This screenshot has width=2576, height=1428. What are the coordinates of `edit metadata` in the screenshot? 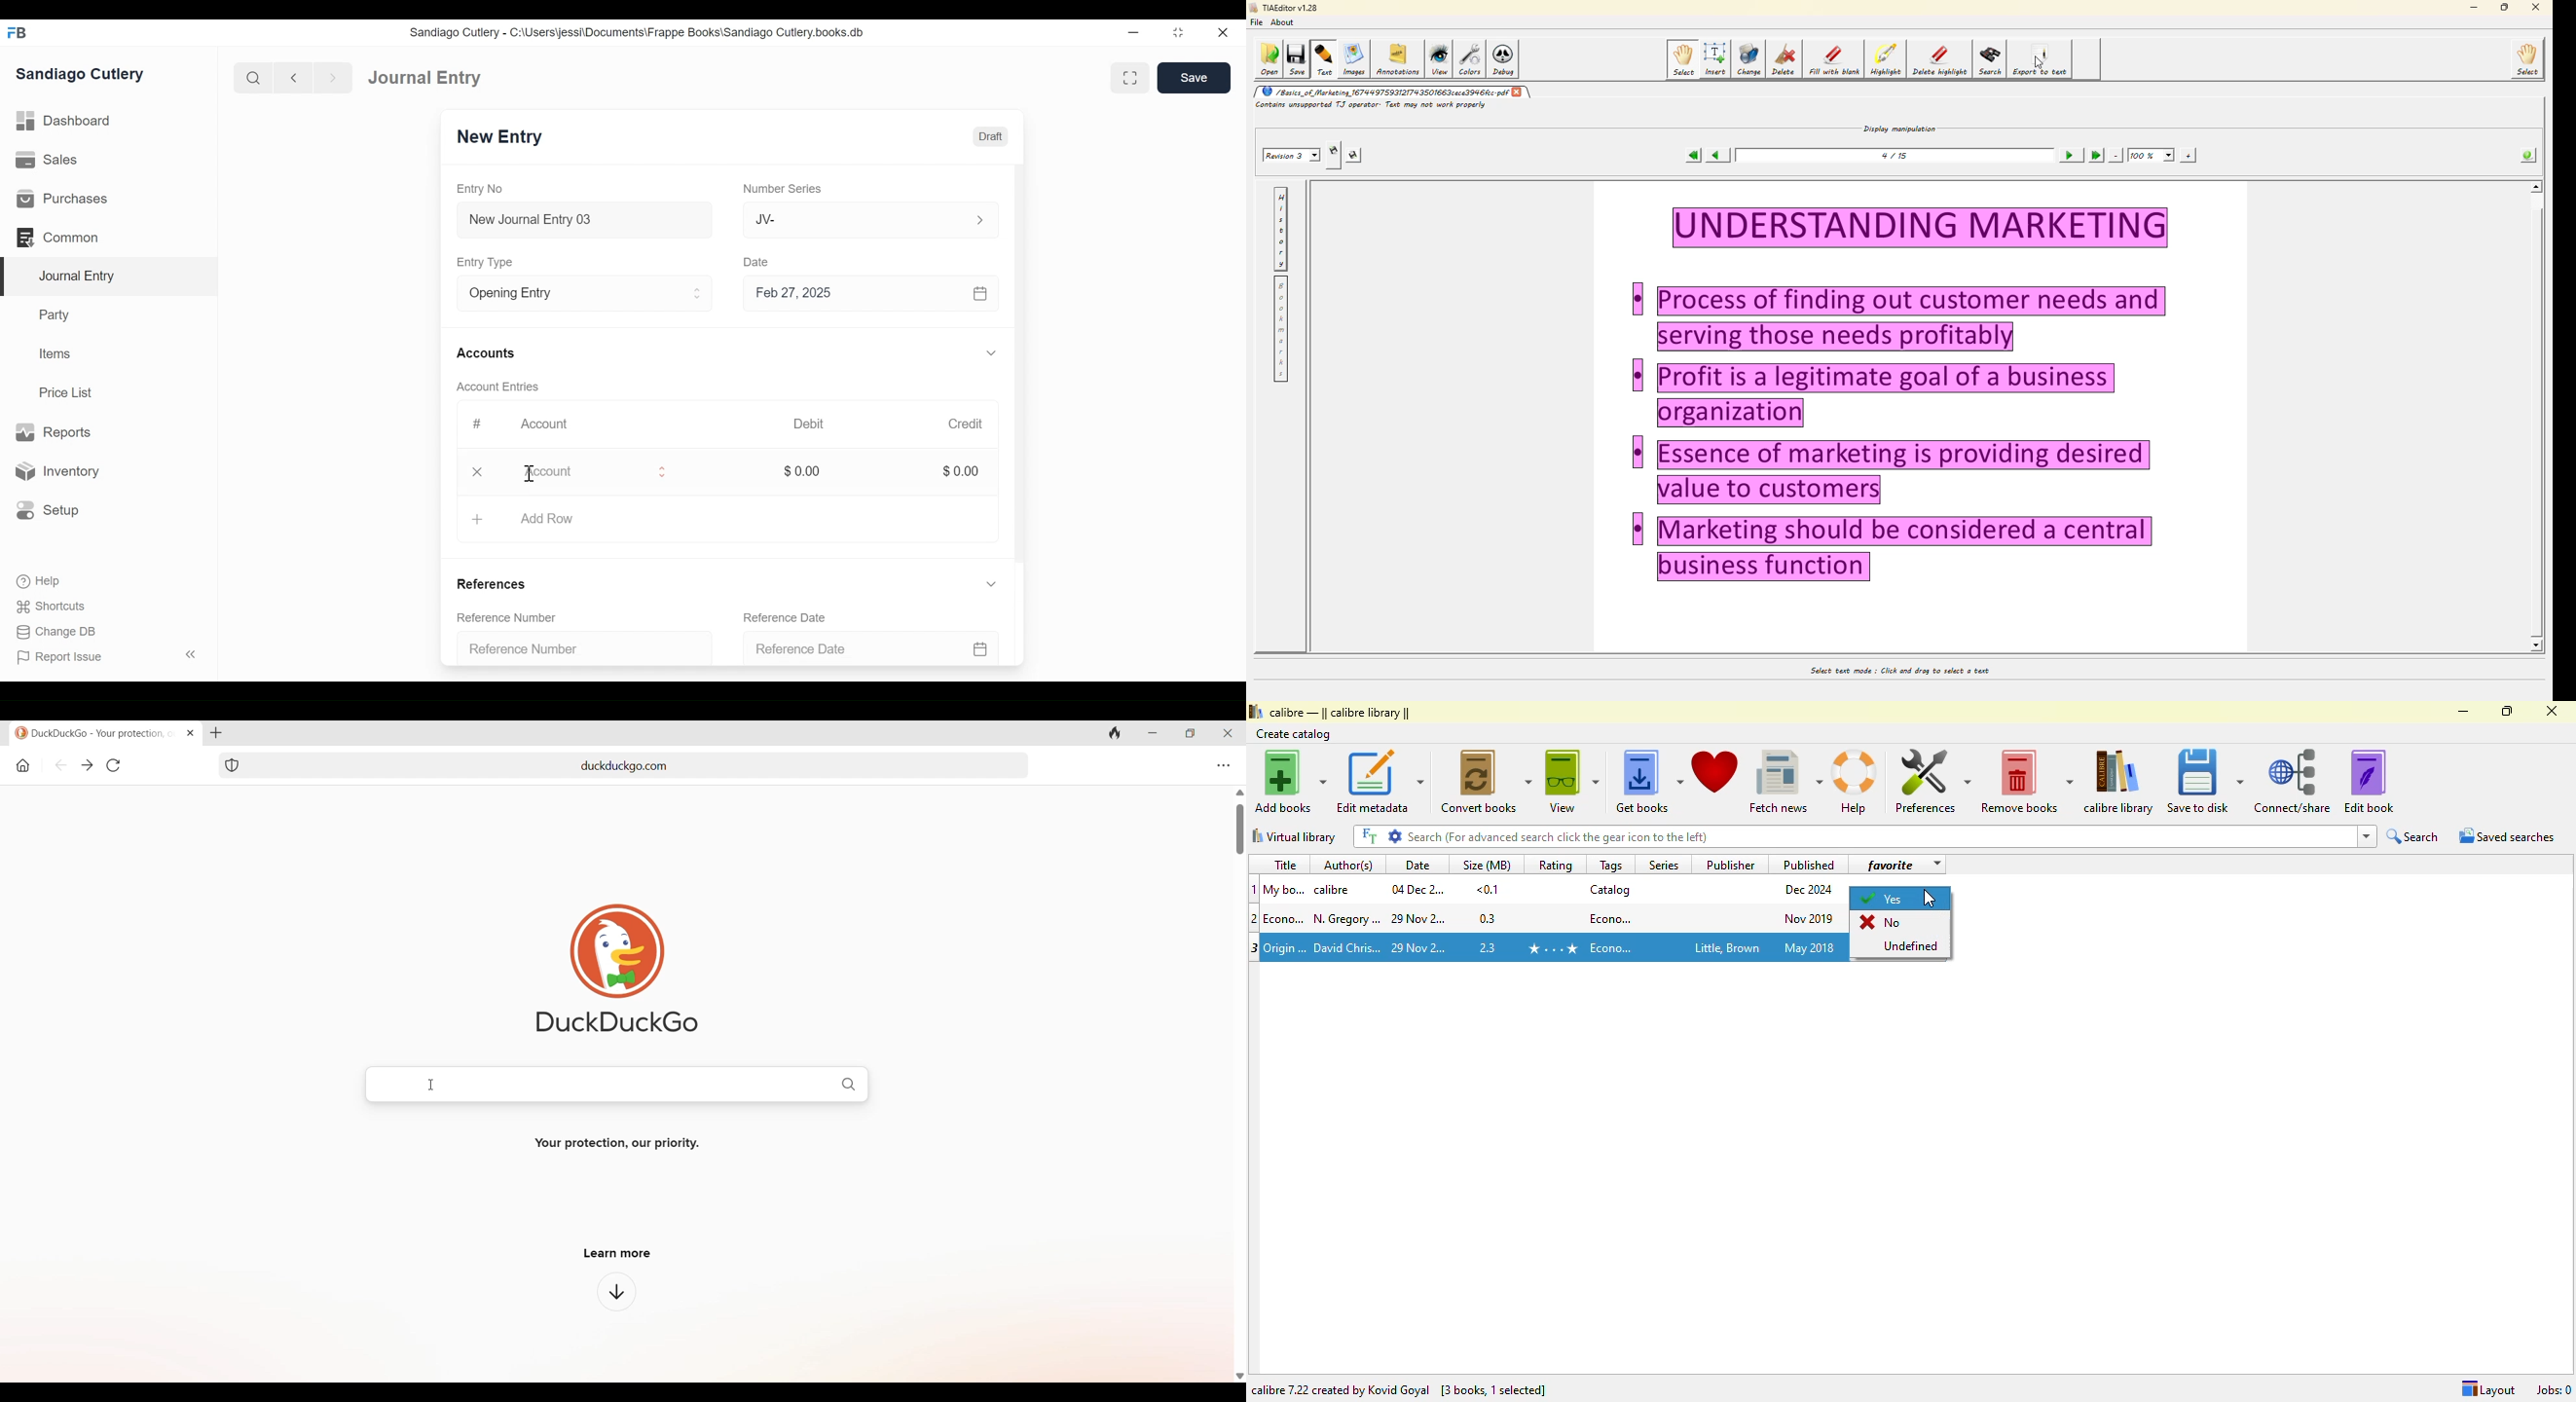 It's located at (1380, 781).